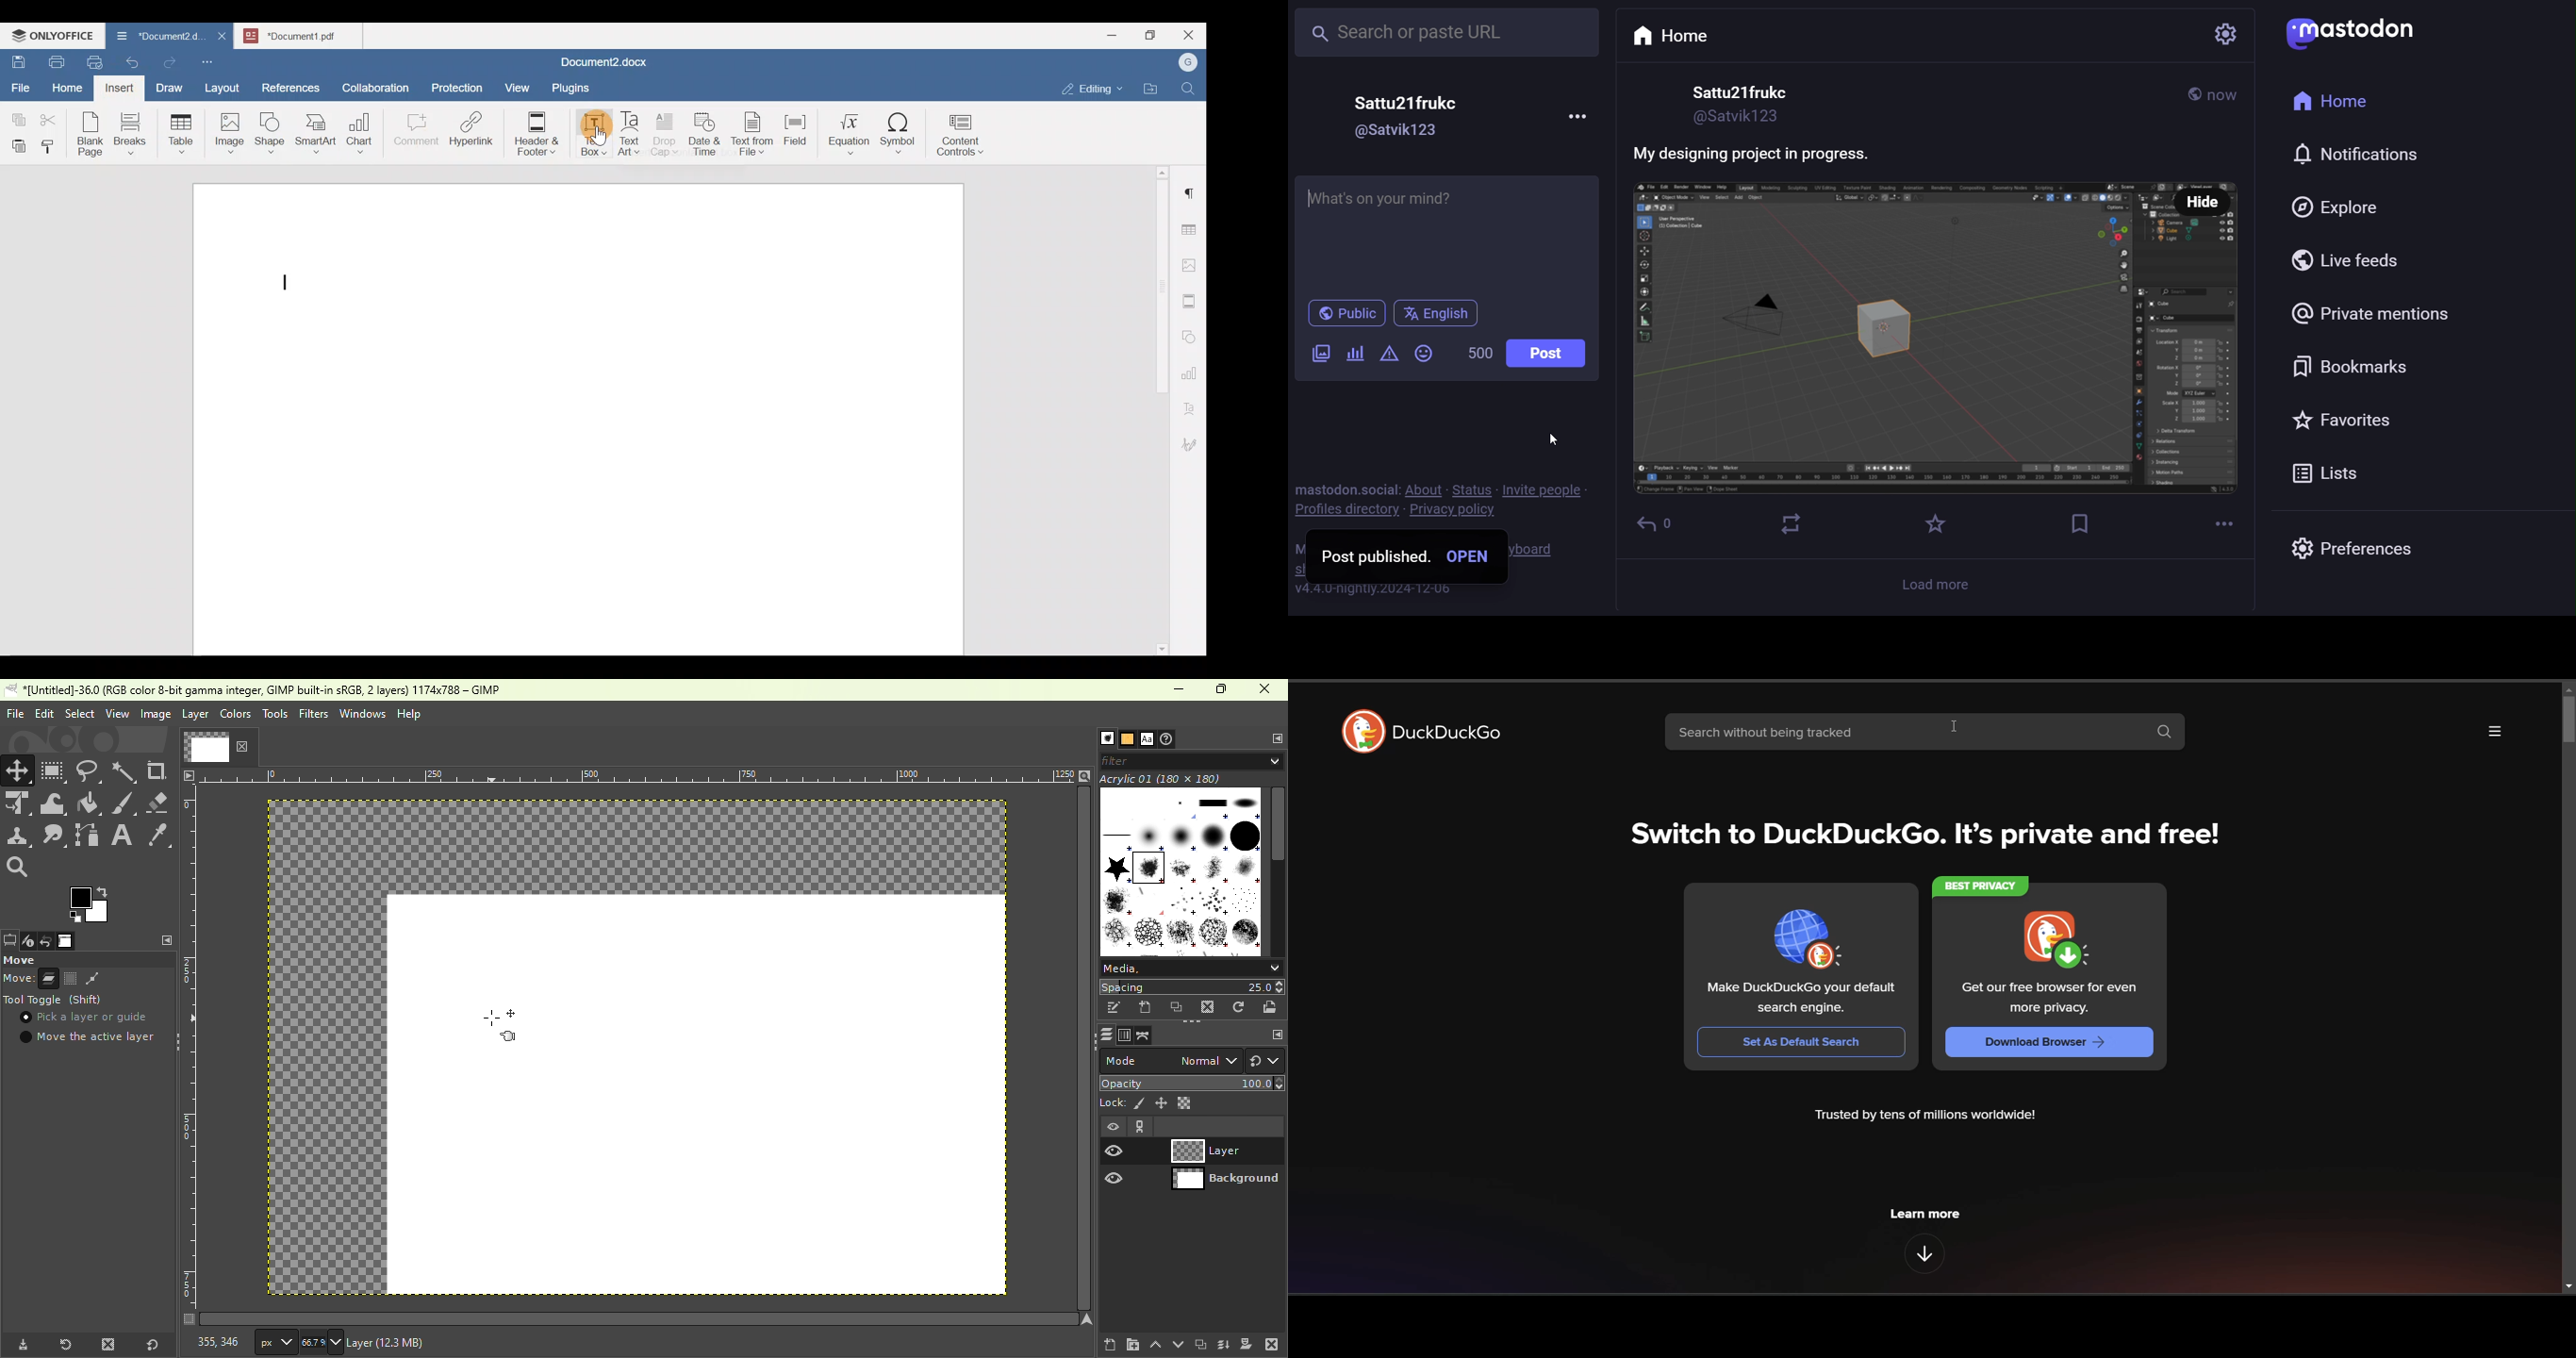 Image resolution: width=2576 pixels, height=1372 pixels. I want to click on Editing mode, so click(1093, 86).